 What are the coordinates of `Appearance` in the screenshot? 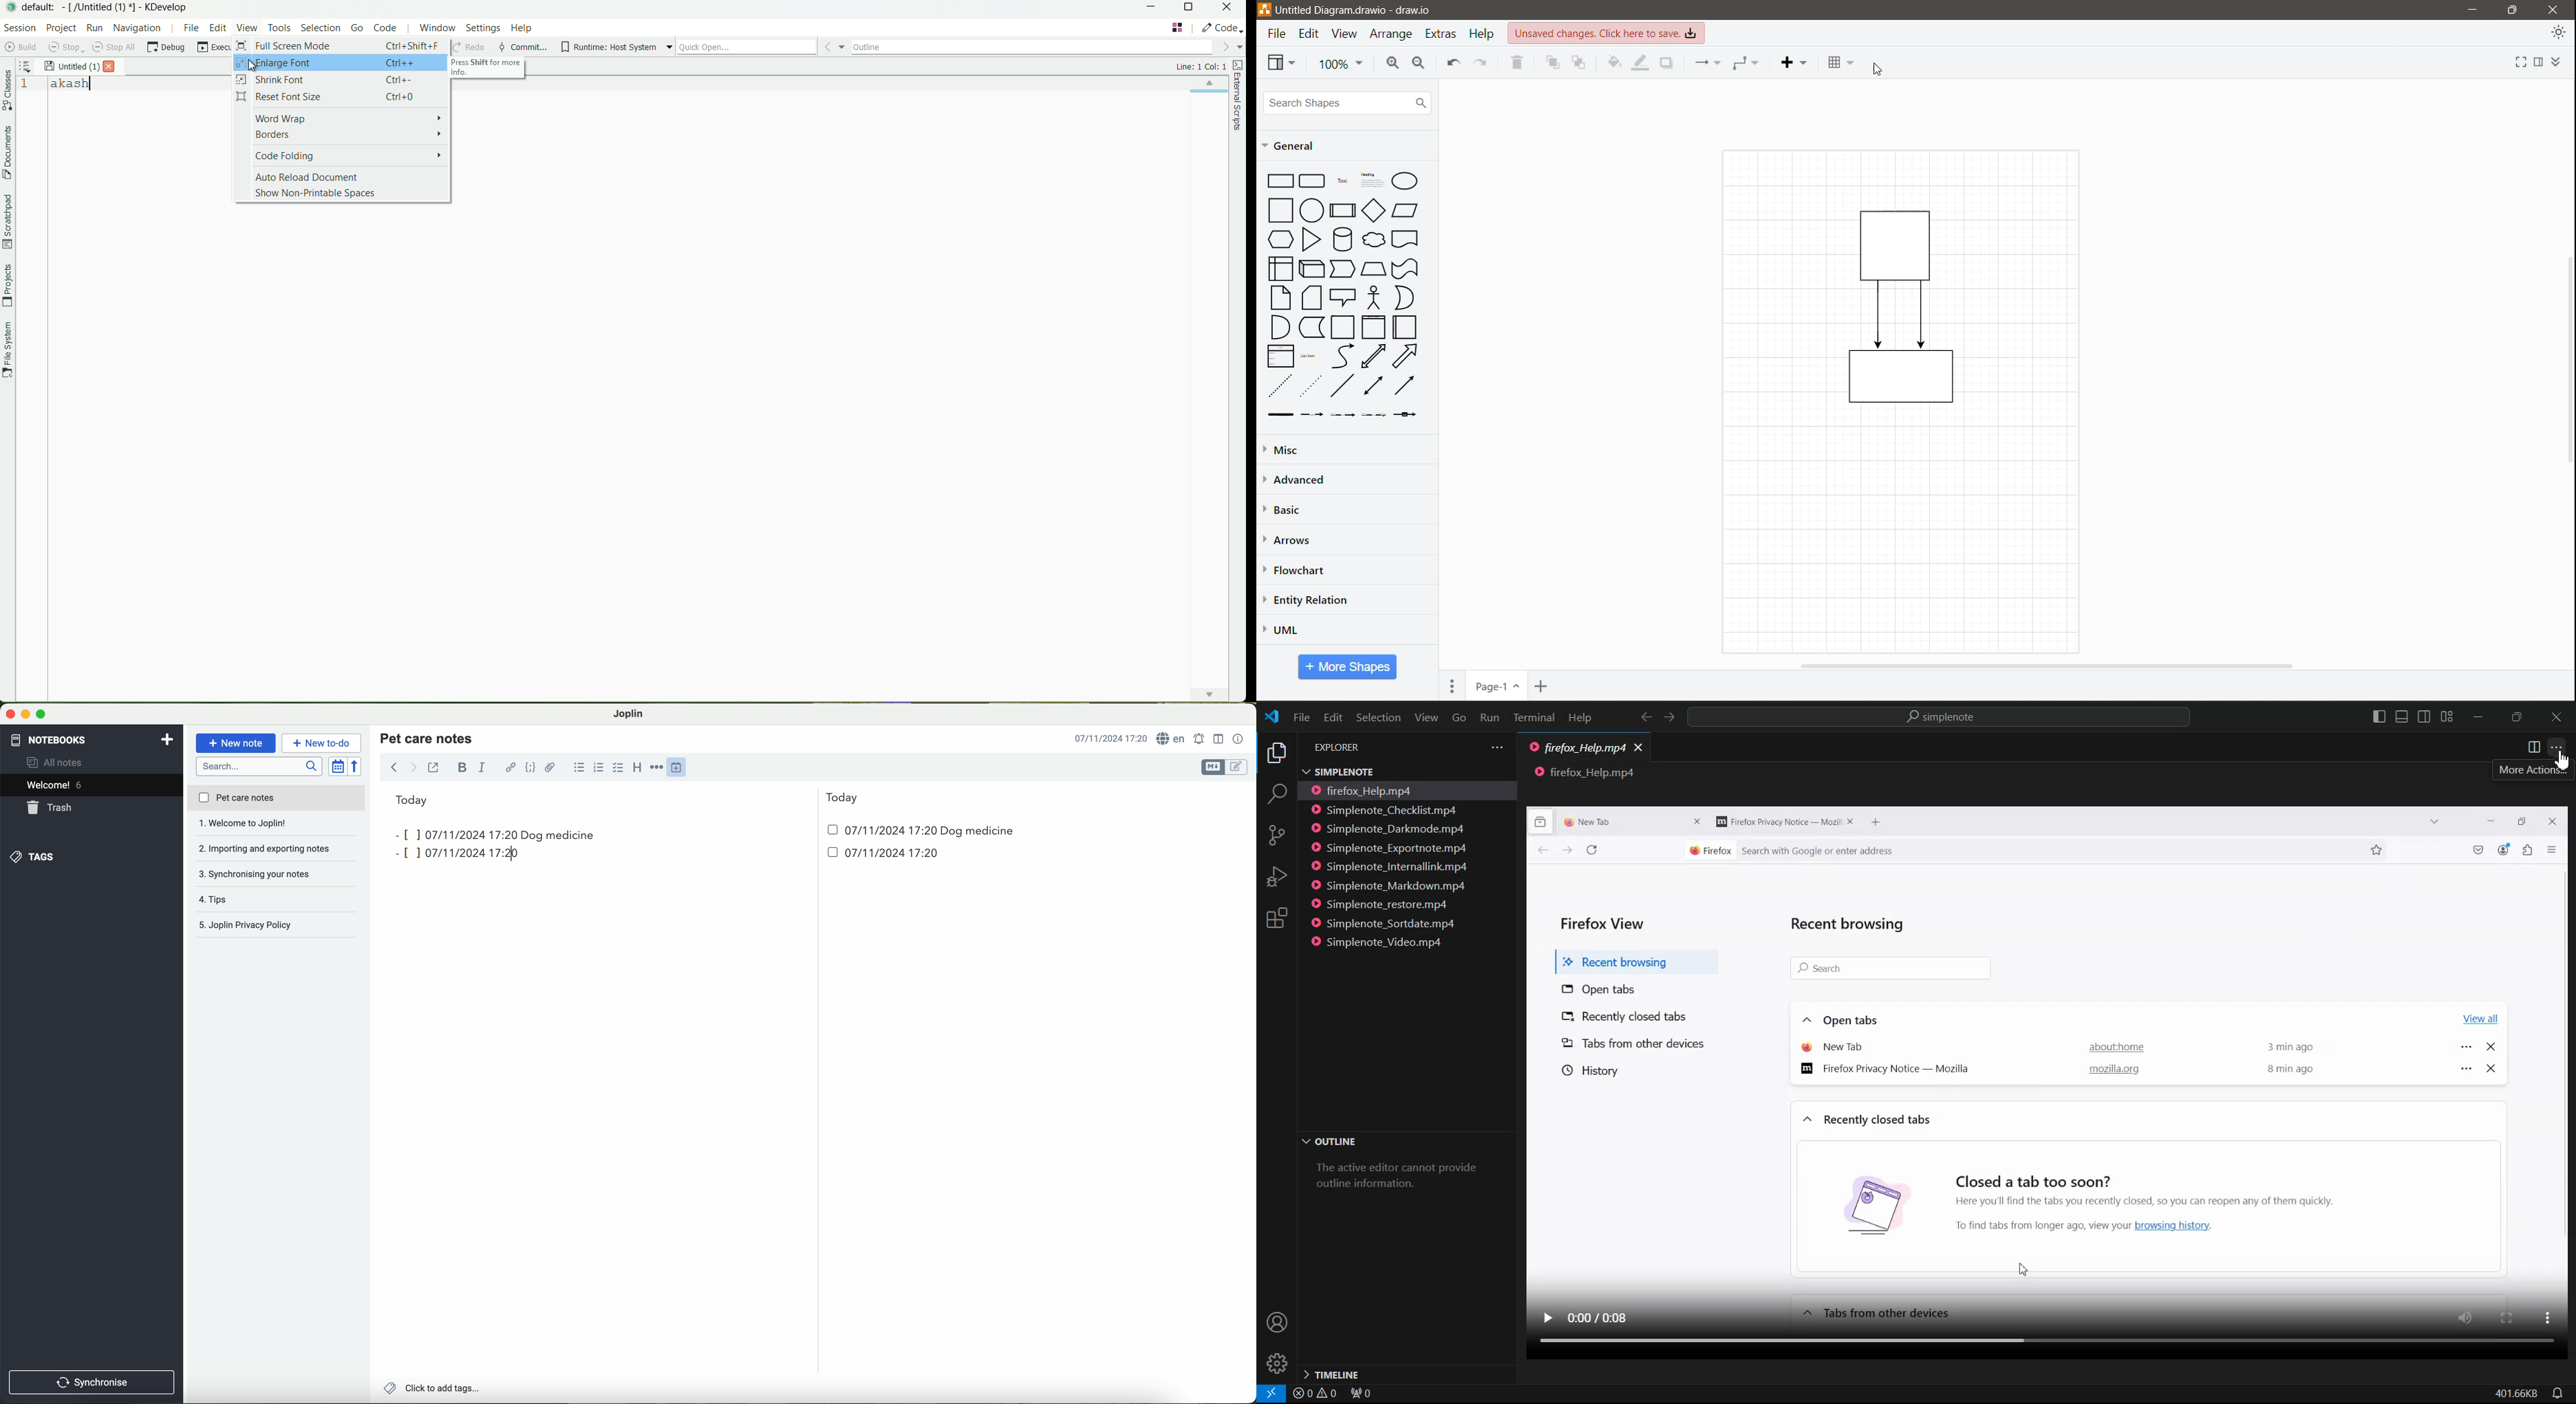 It's located at (2558, 34).